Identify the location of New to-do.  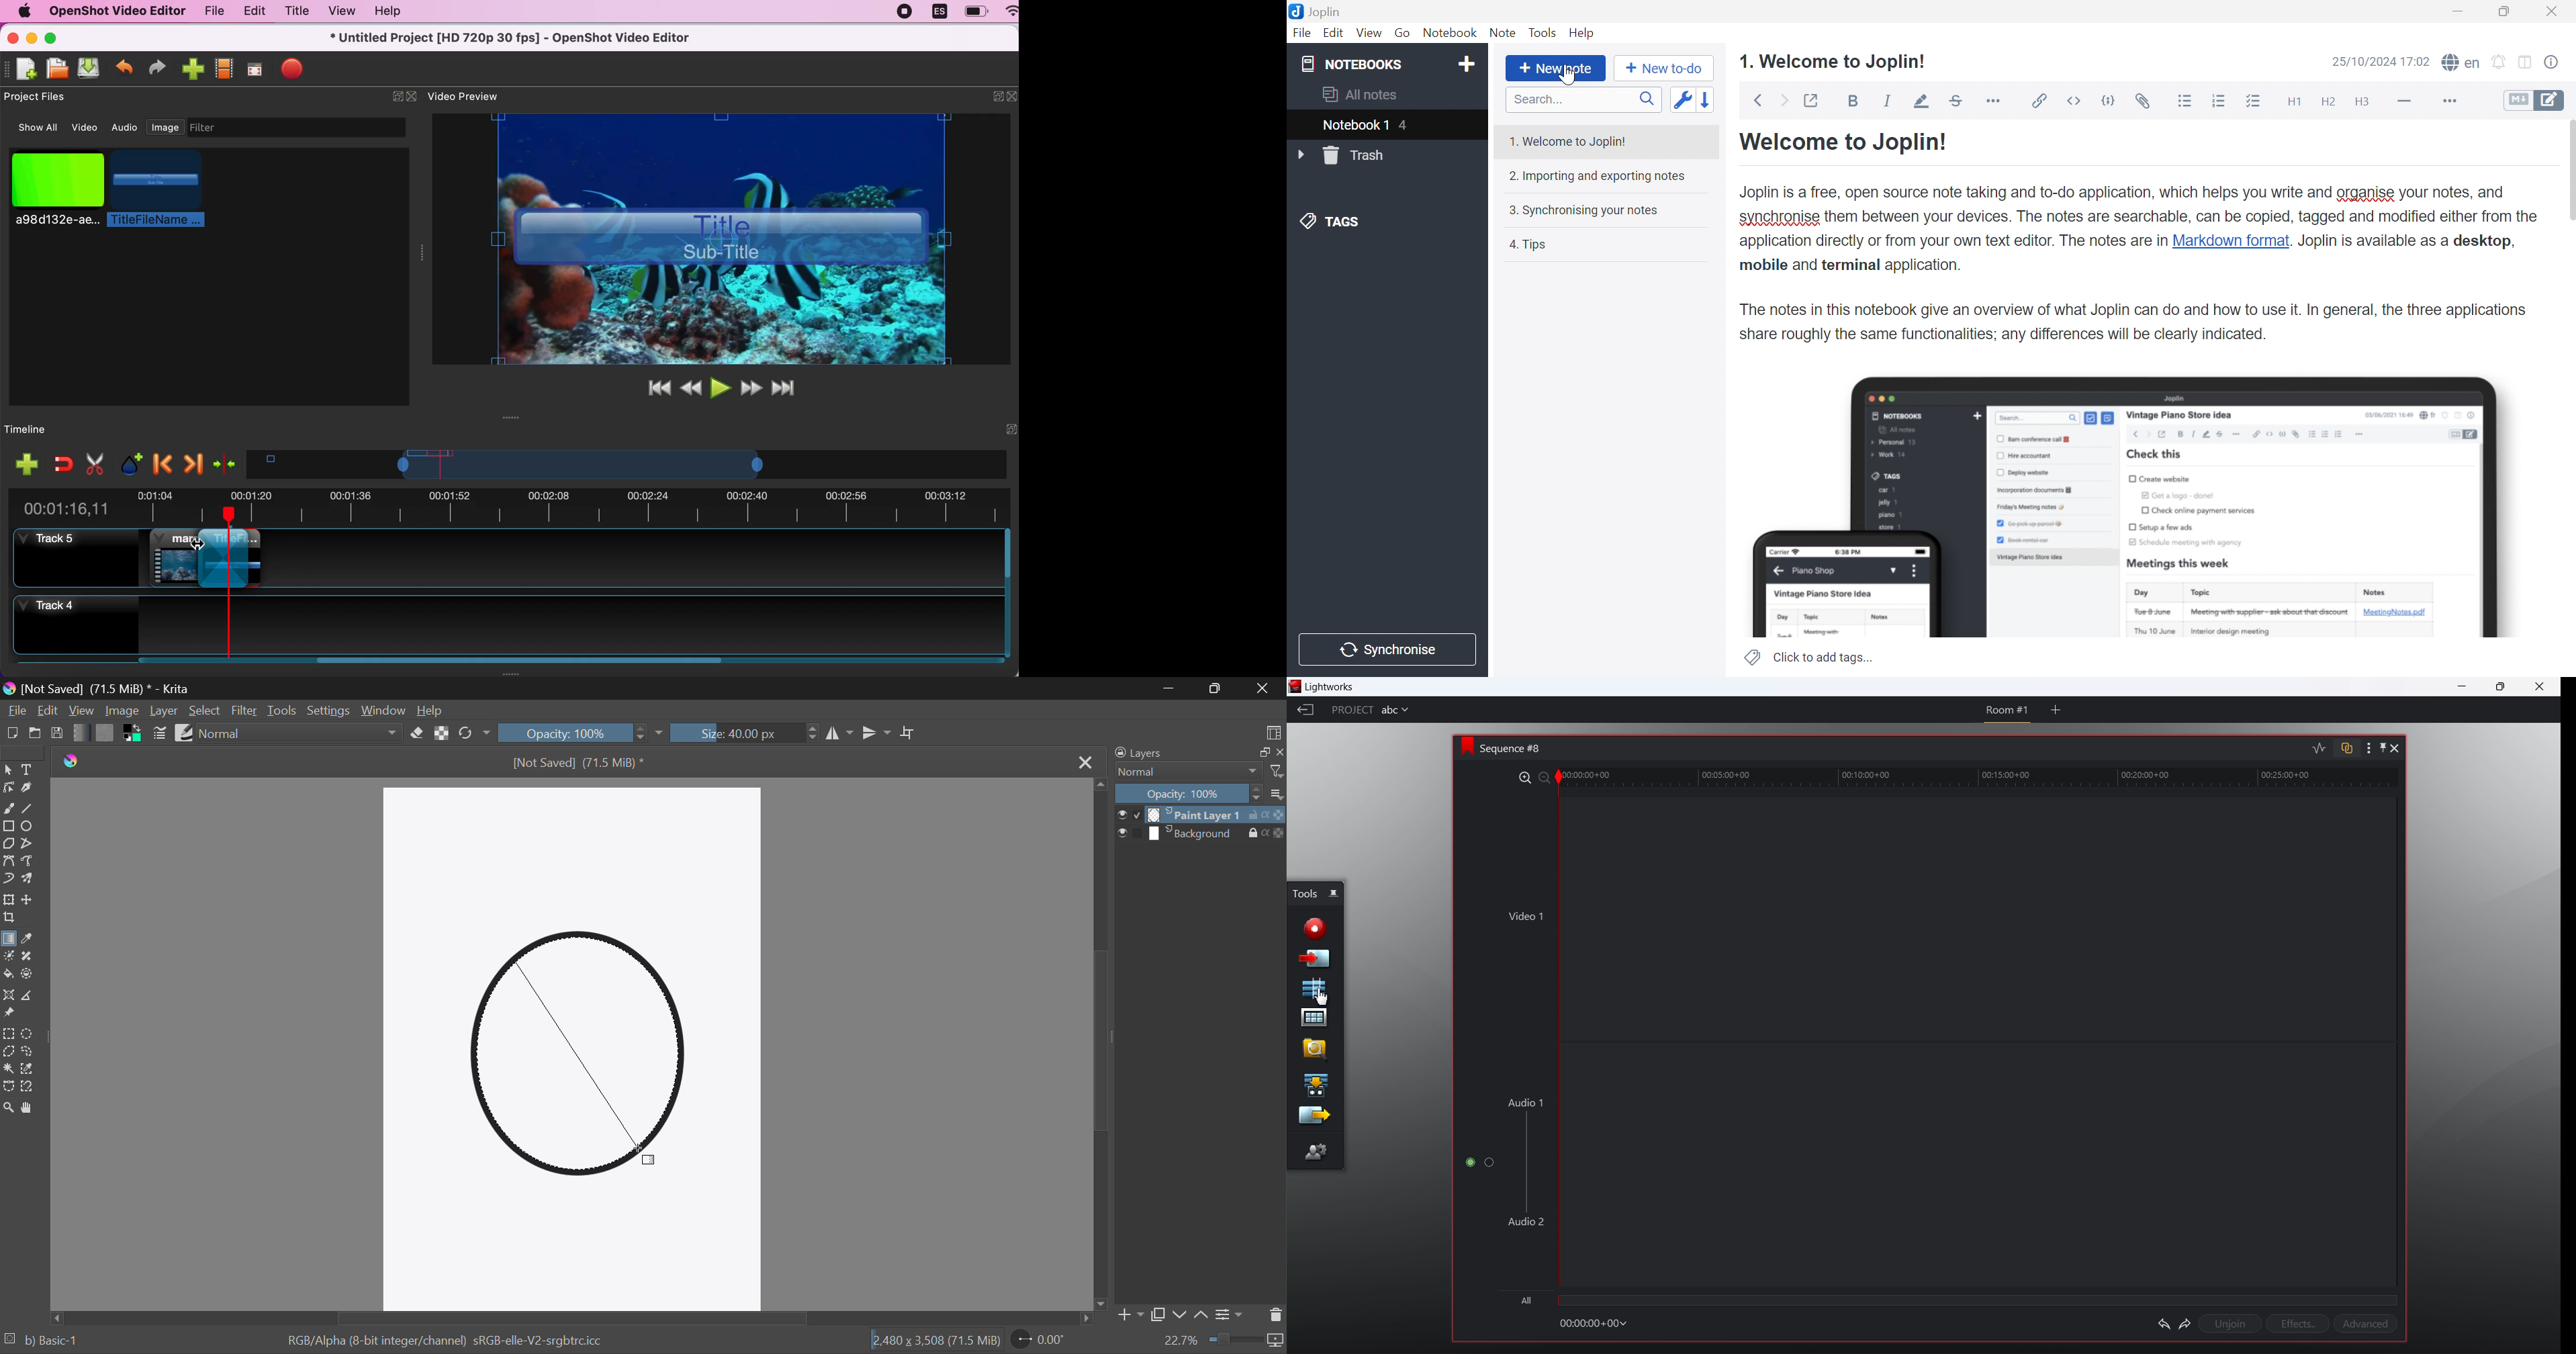
(1663, 70).